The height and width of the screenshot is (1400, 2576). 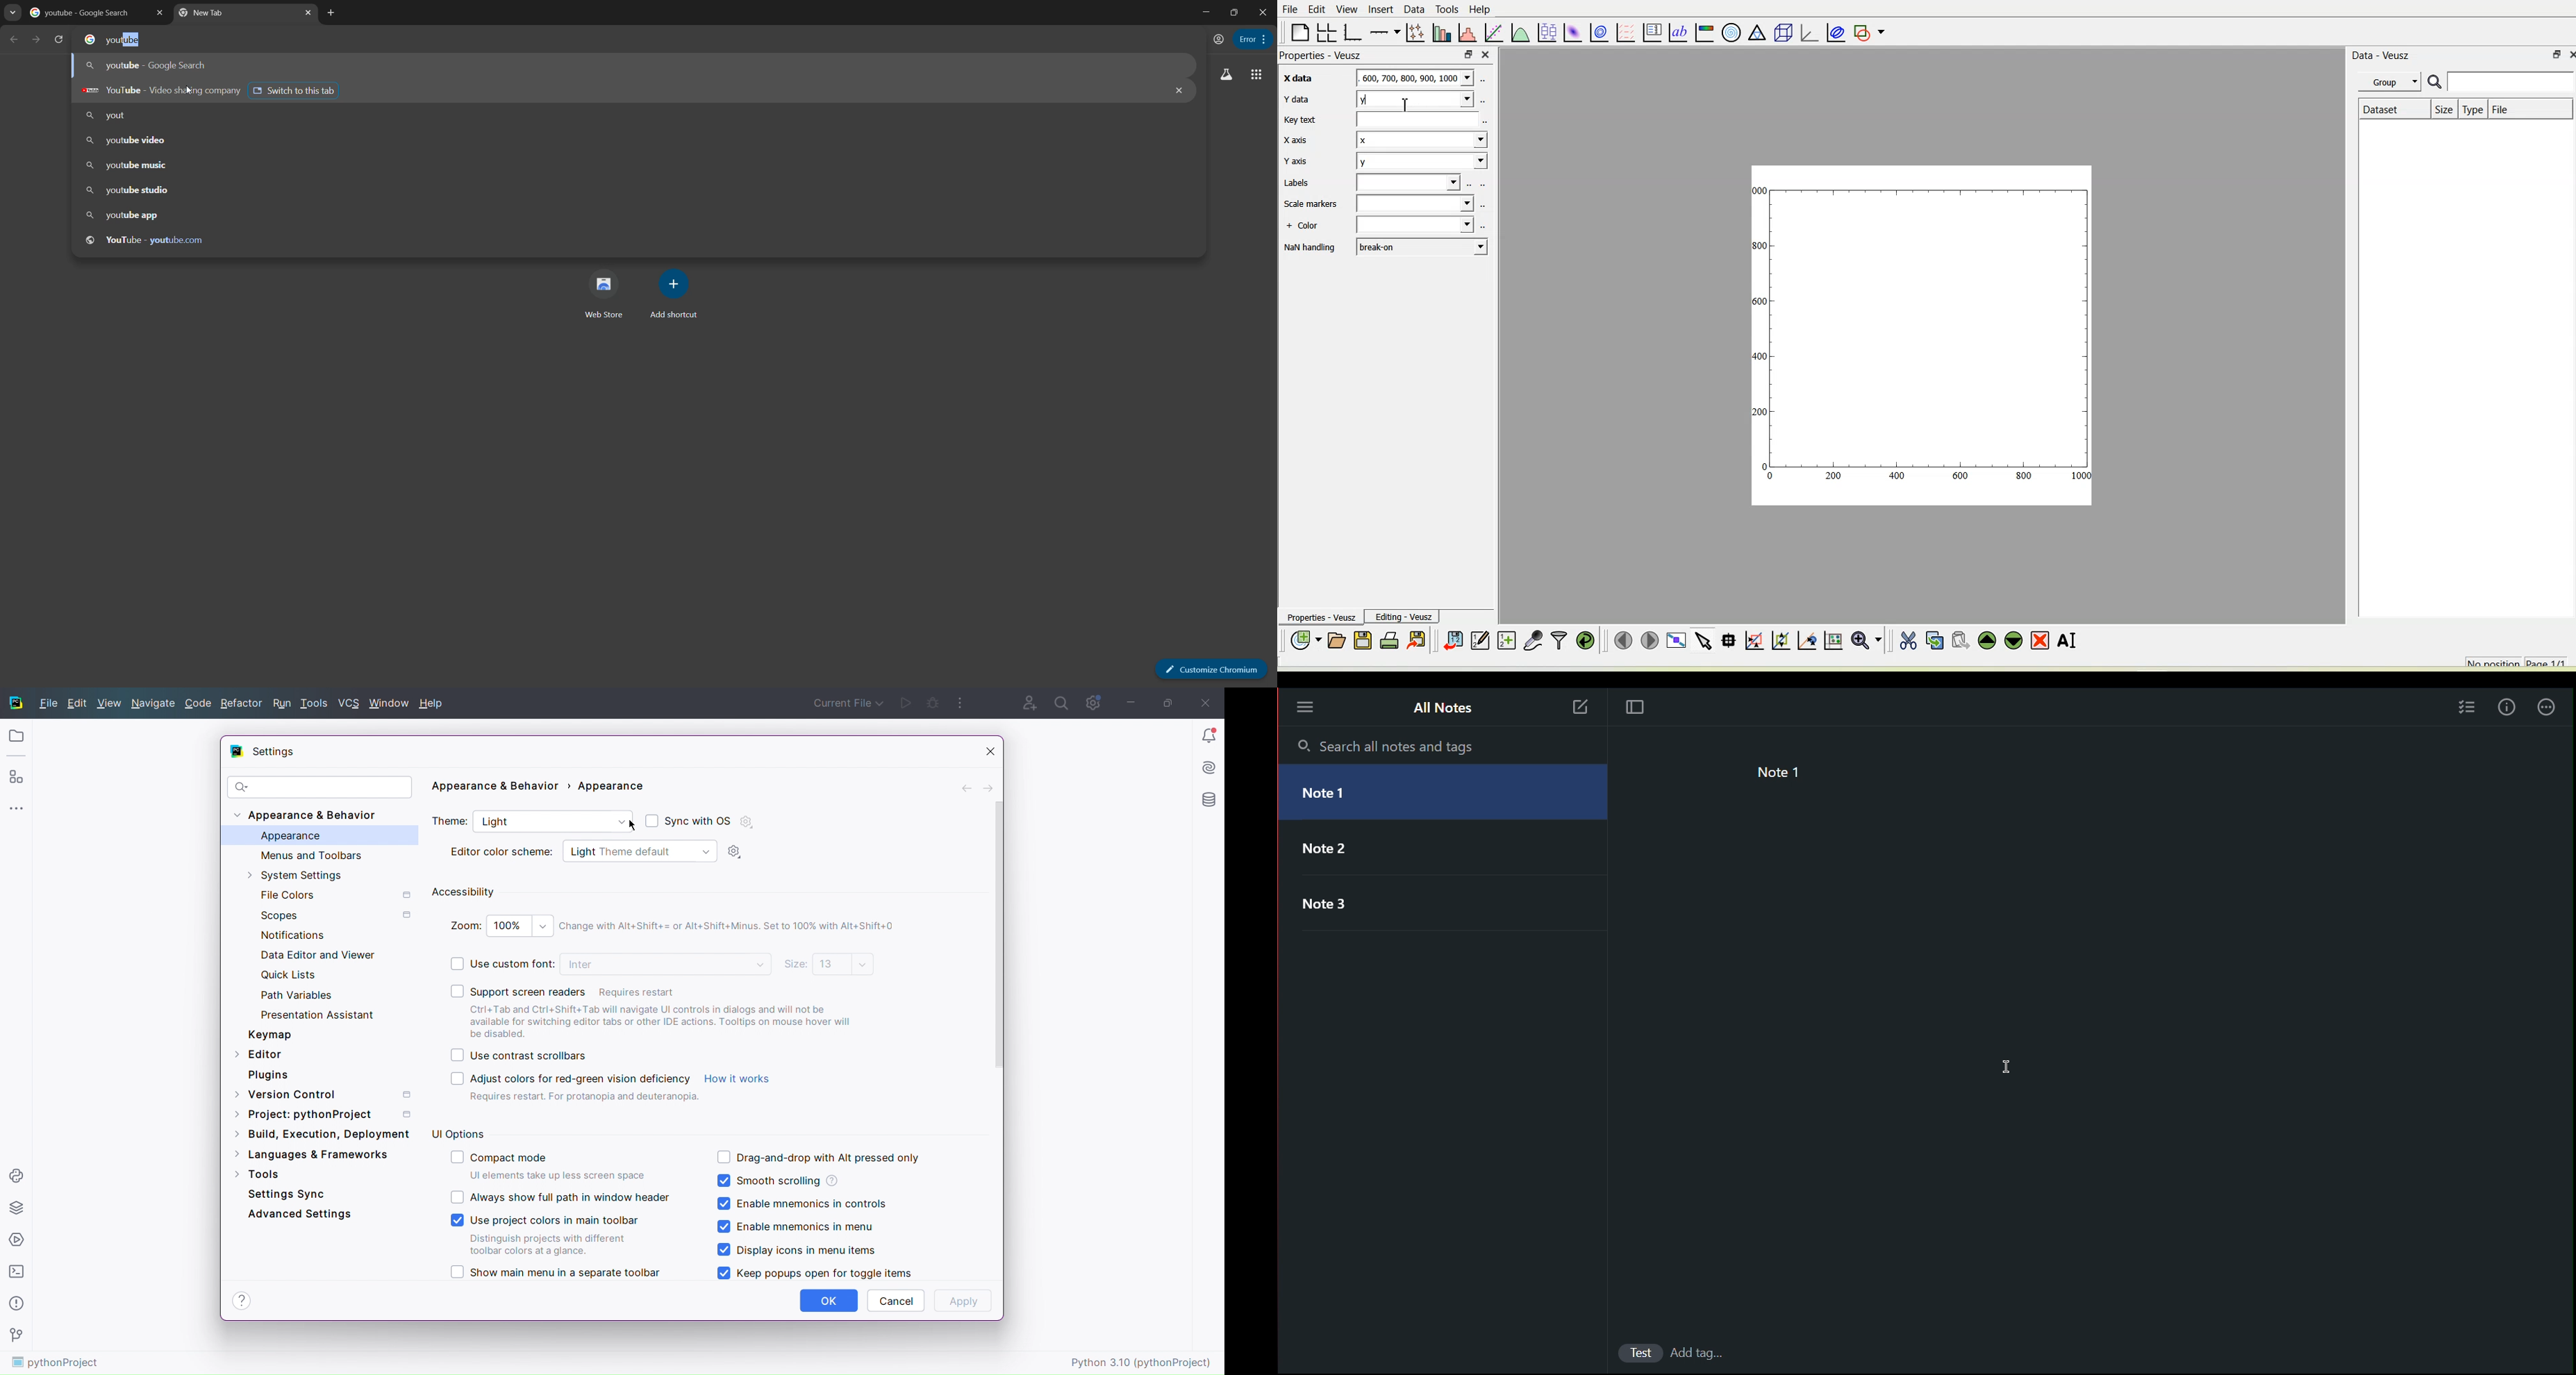 I want to click on cursor, so click(x=1408, y=98).